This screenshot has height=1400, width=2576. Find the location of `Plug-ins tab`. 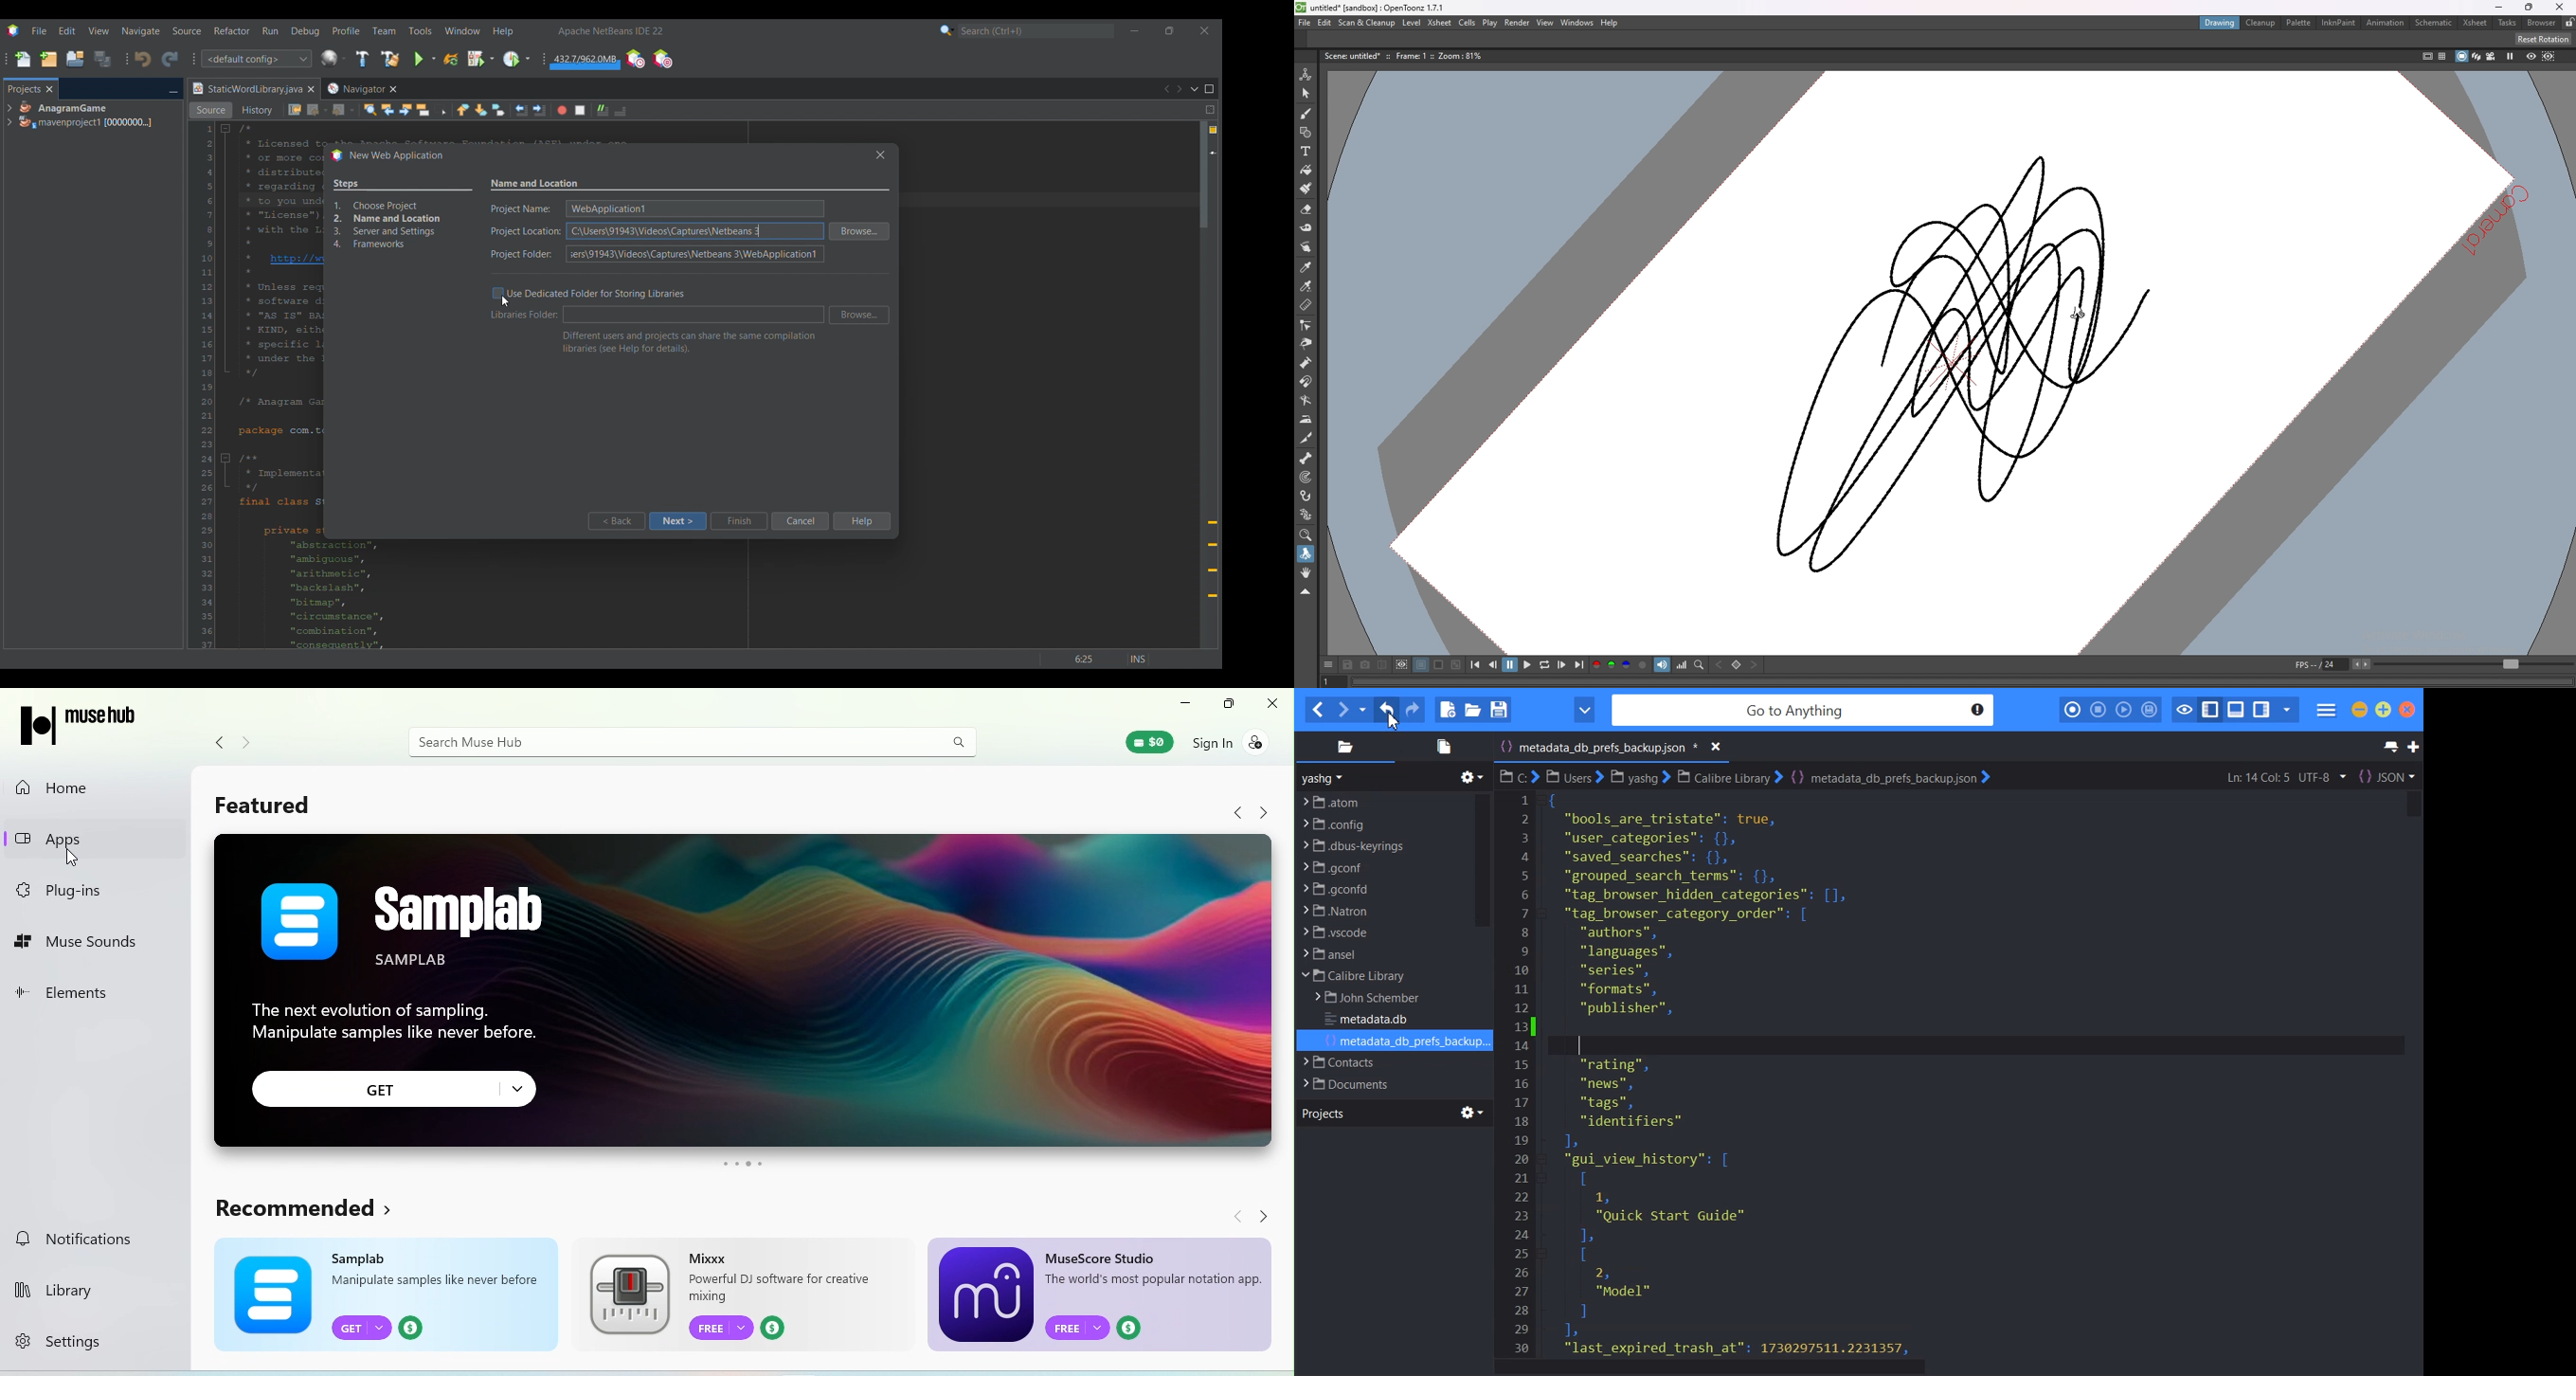

Plug-ins tab is located at coordinates (76, 891).